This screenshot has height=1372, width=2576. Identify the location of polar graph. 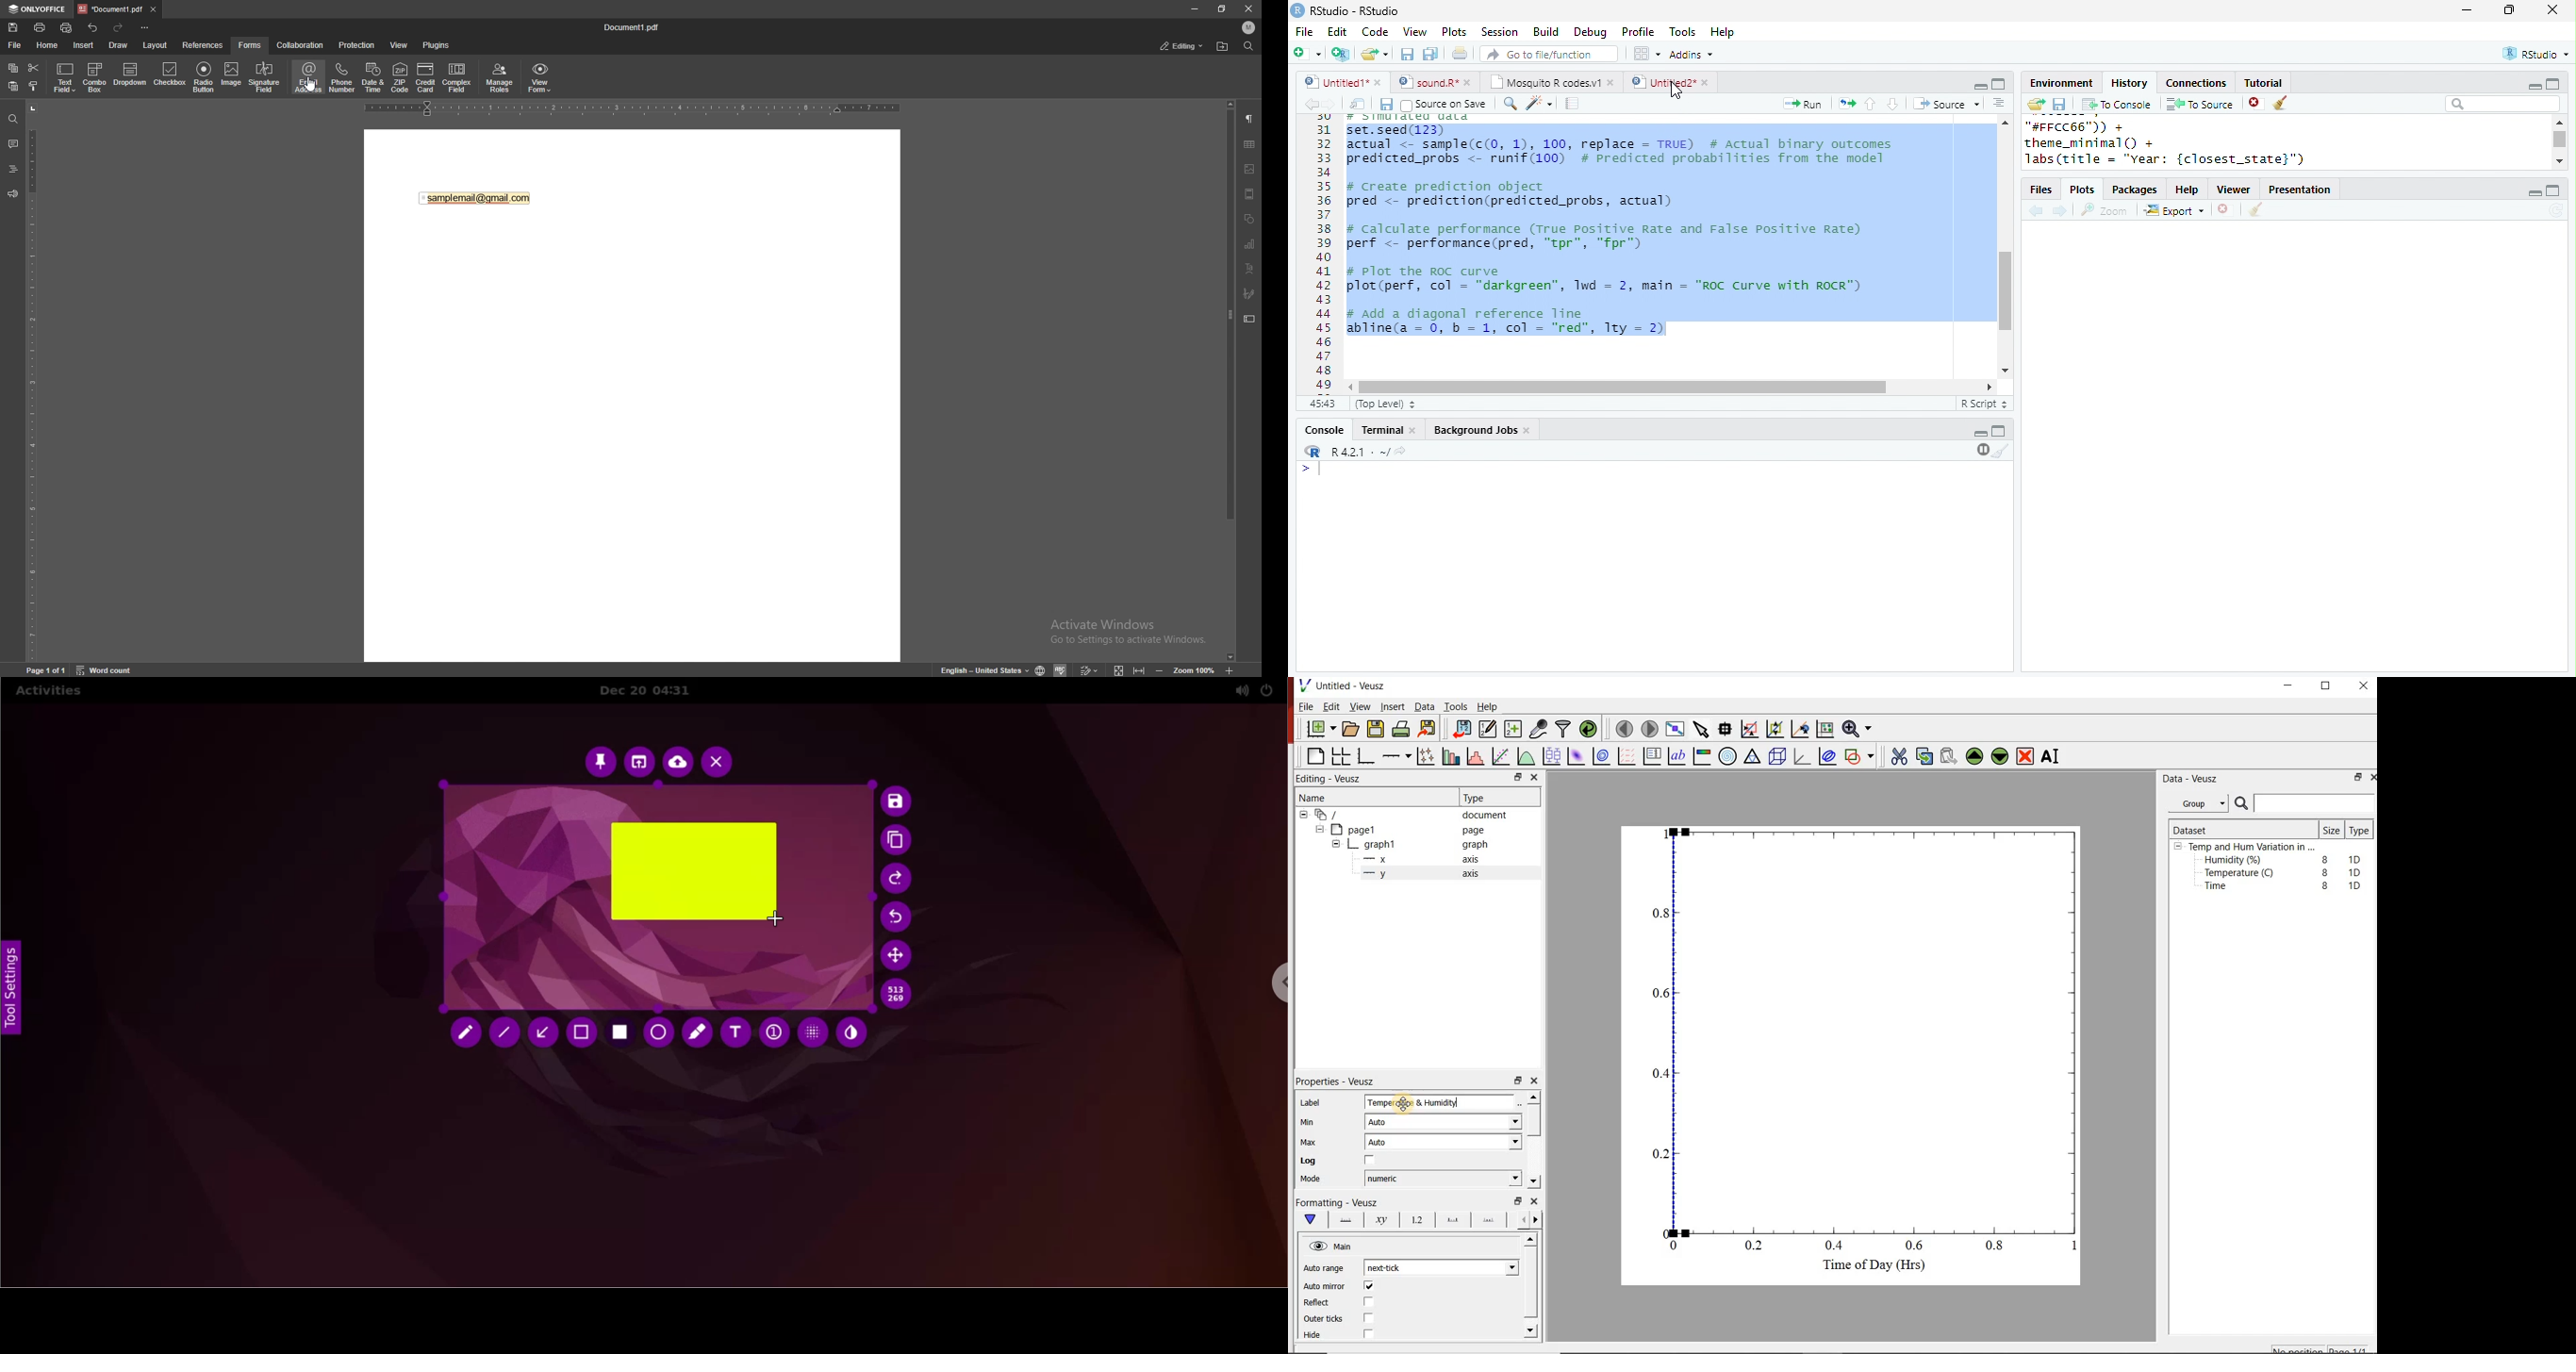
(1729, 757).